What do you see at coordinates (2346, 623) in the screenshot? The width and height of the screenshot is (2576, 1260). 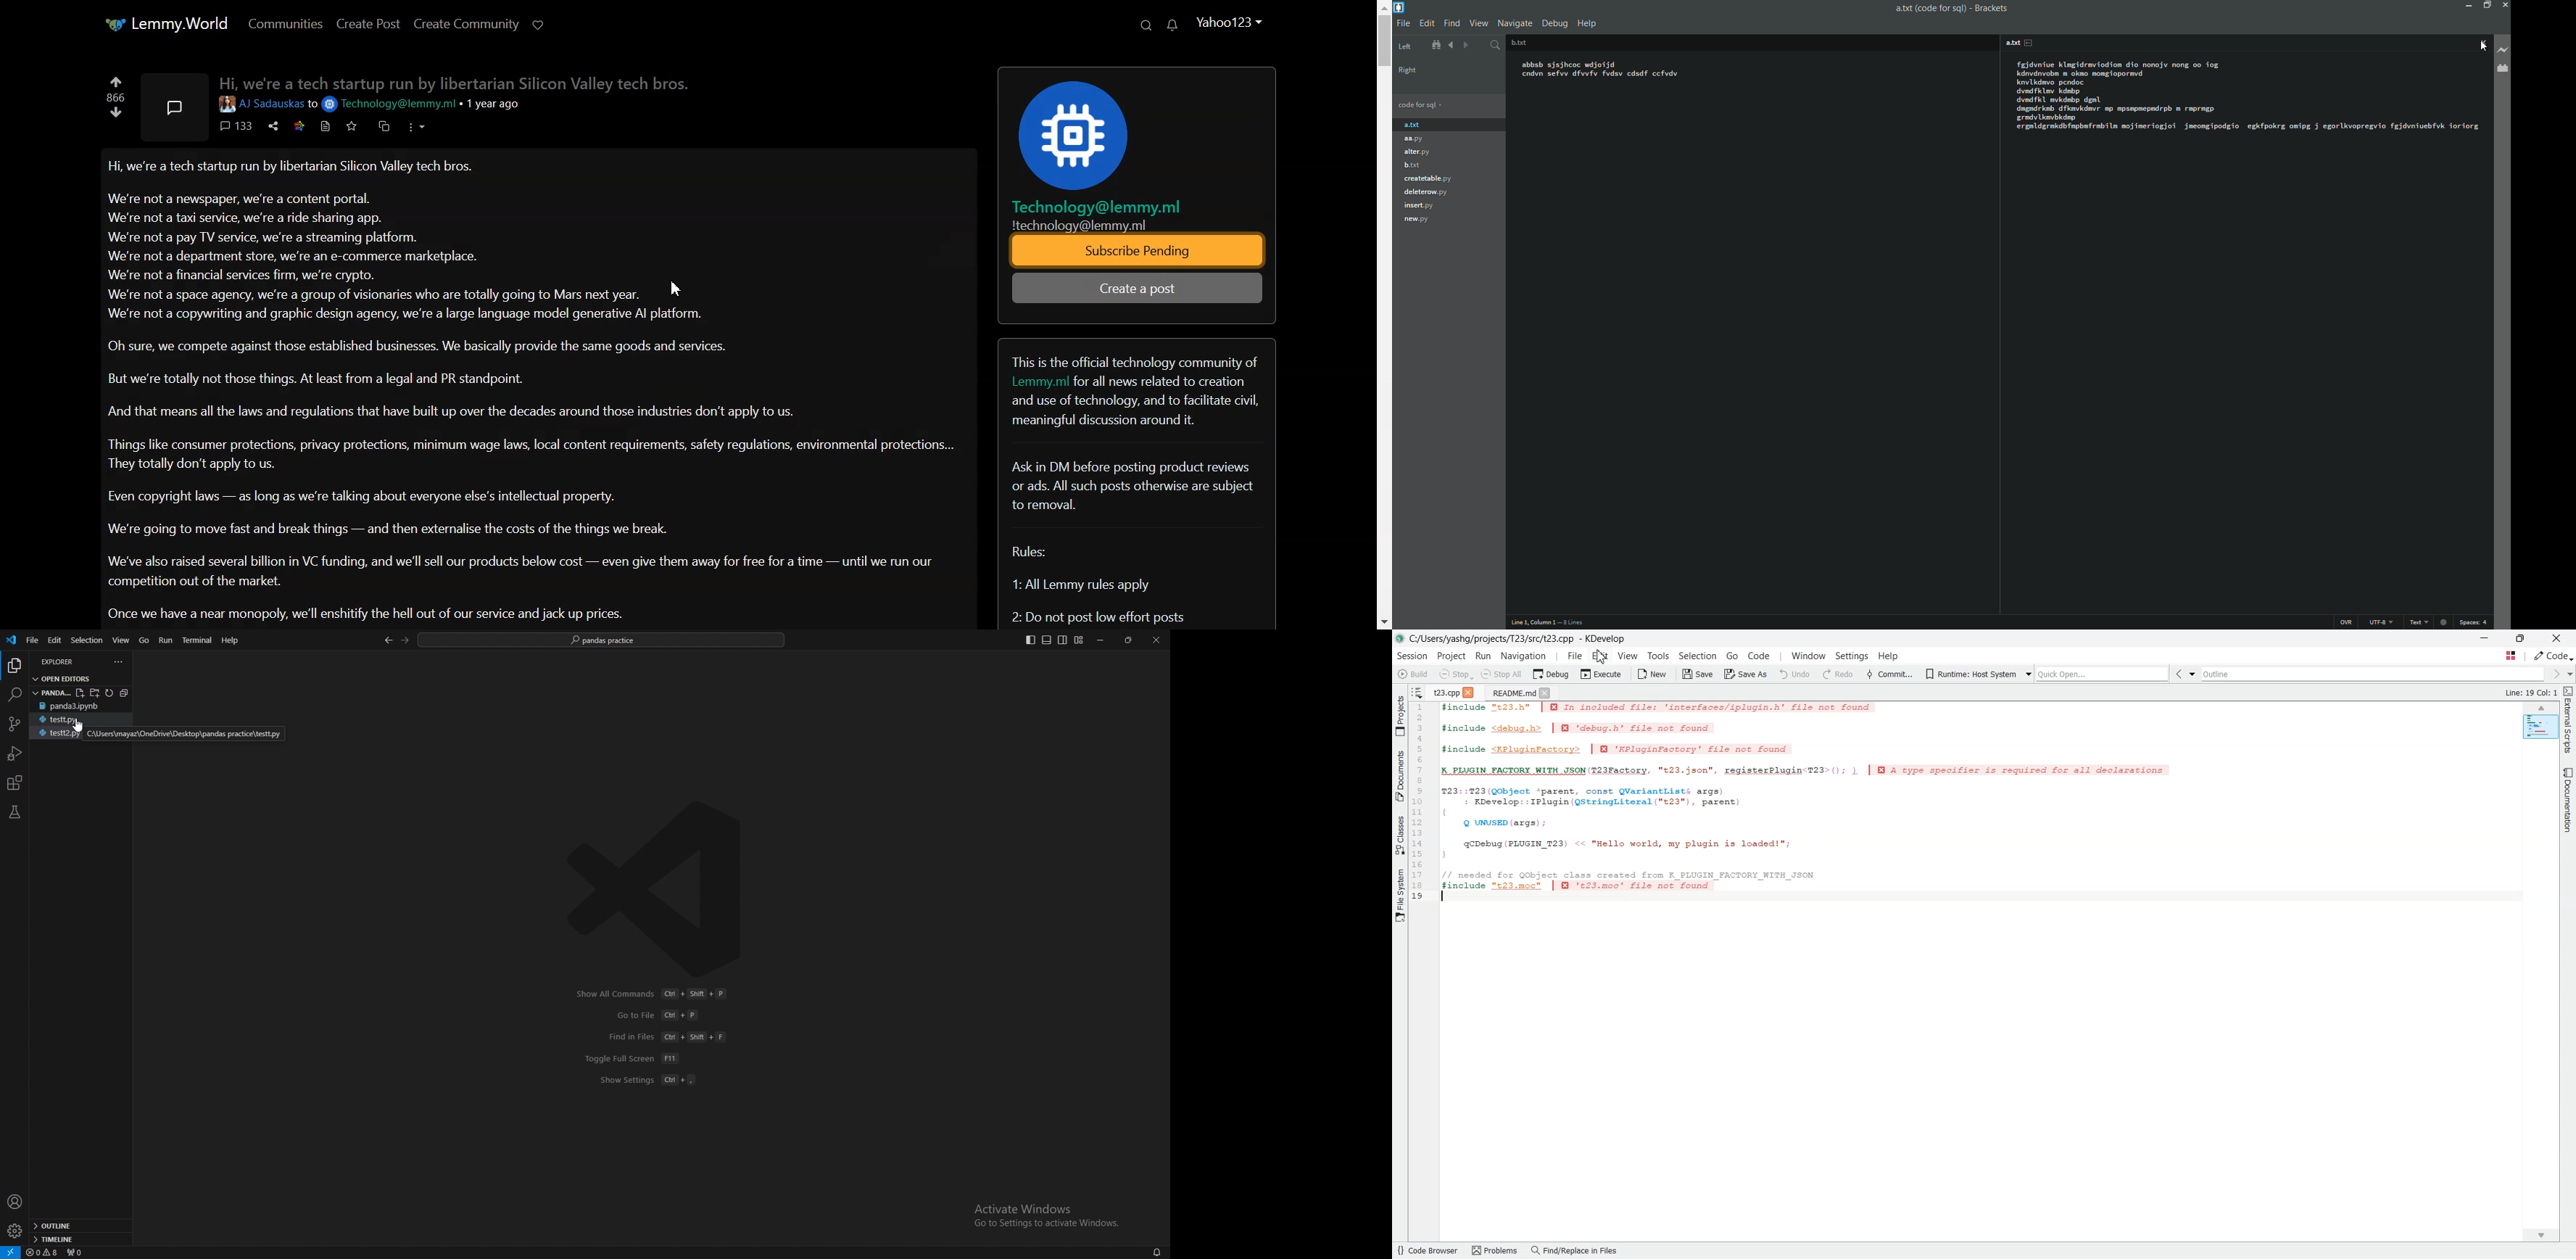 I see `ins` at bounding box center [2346, 623].